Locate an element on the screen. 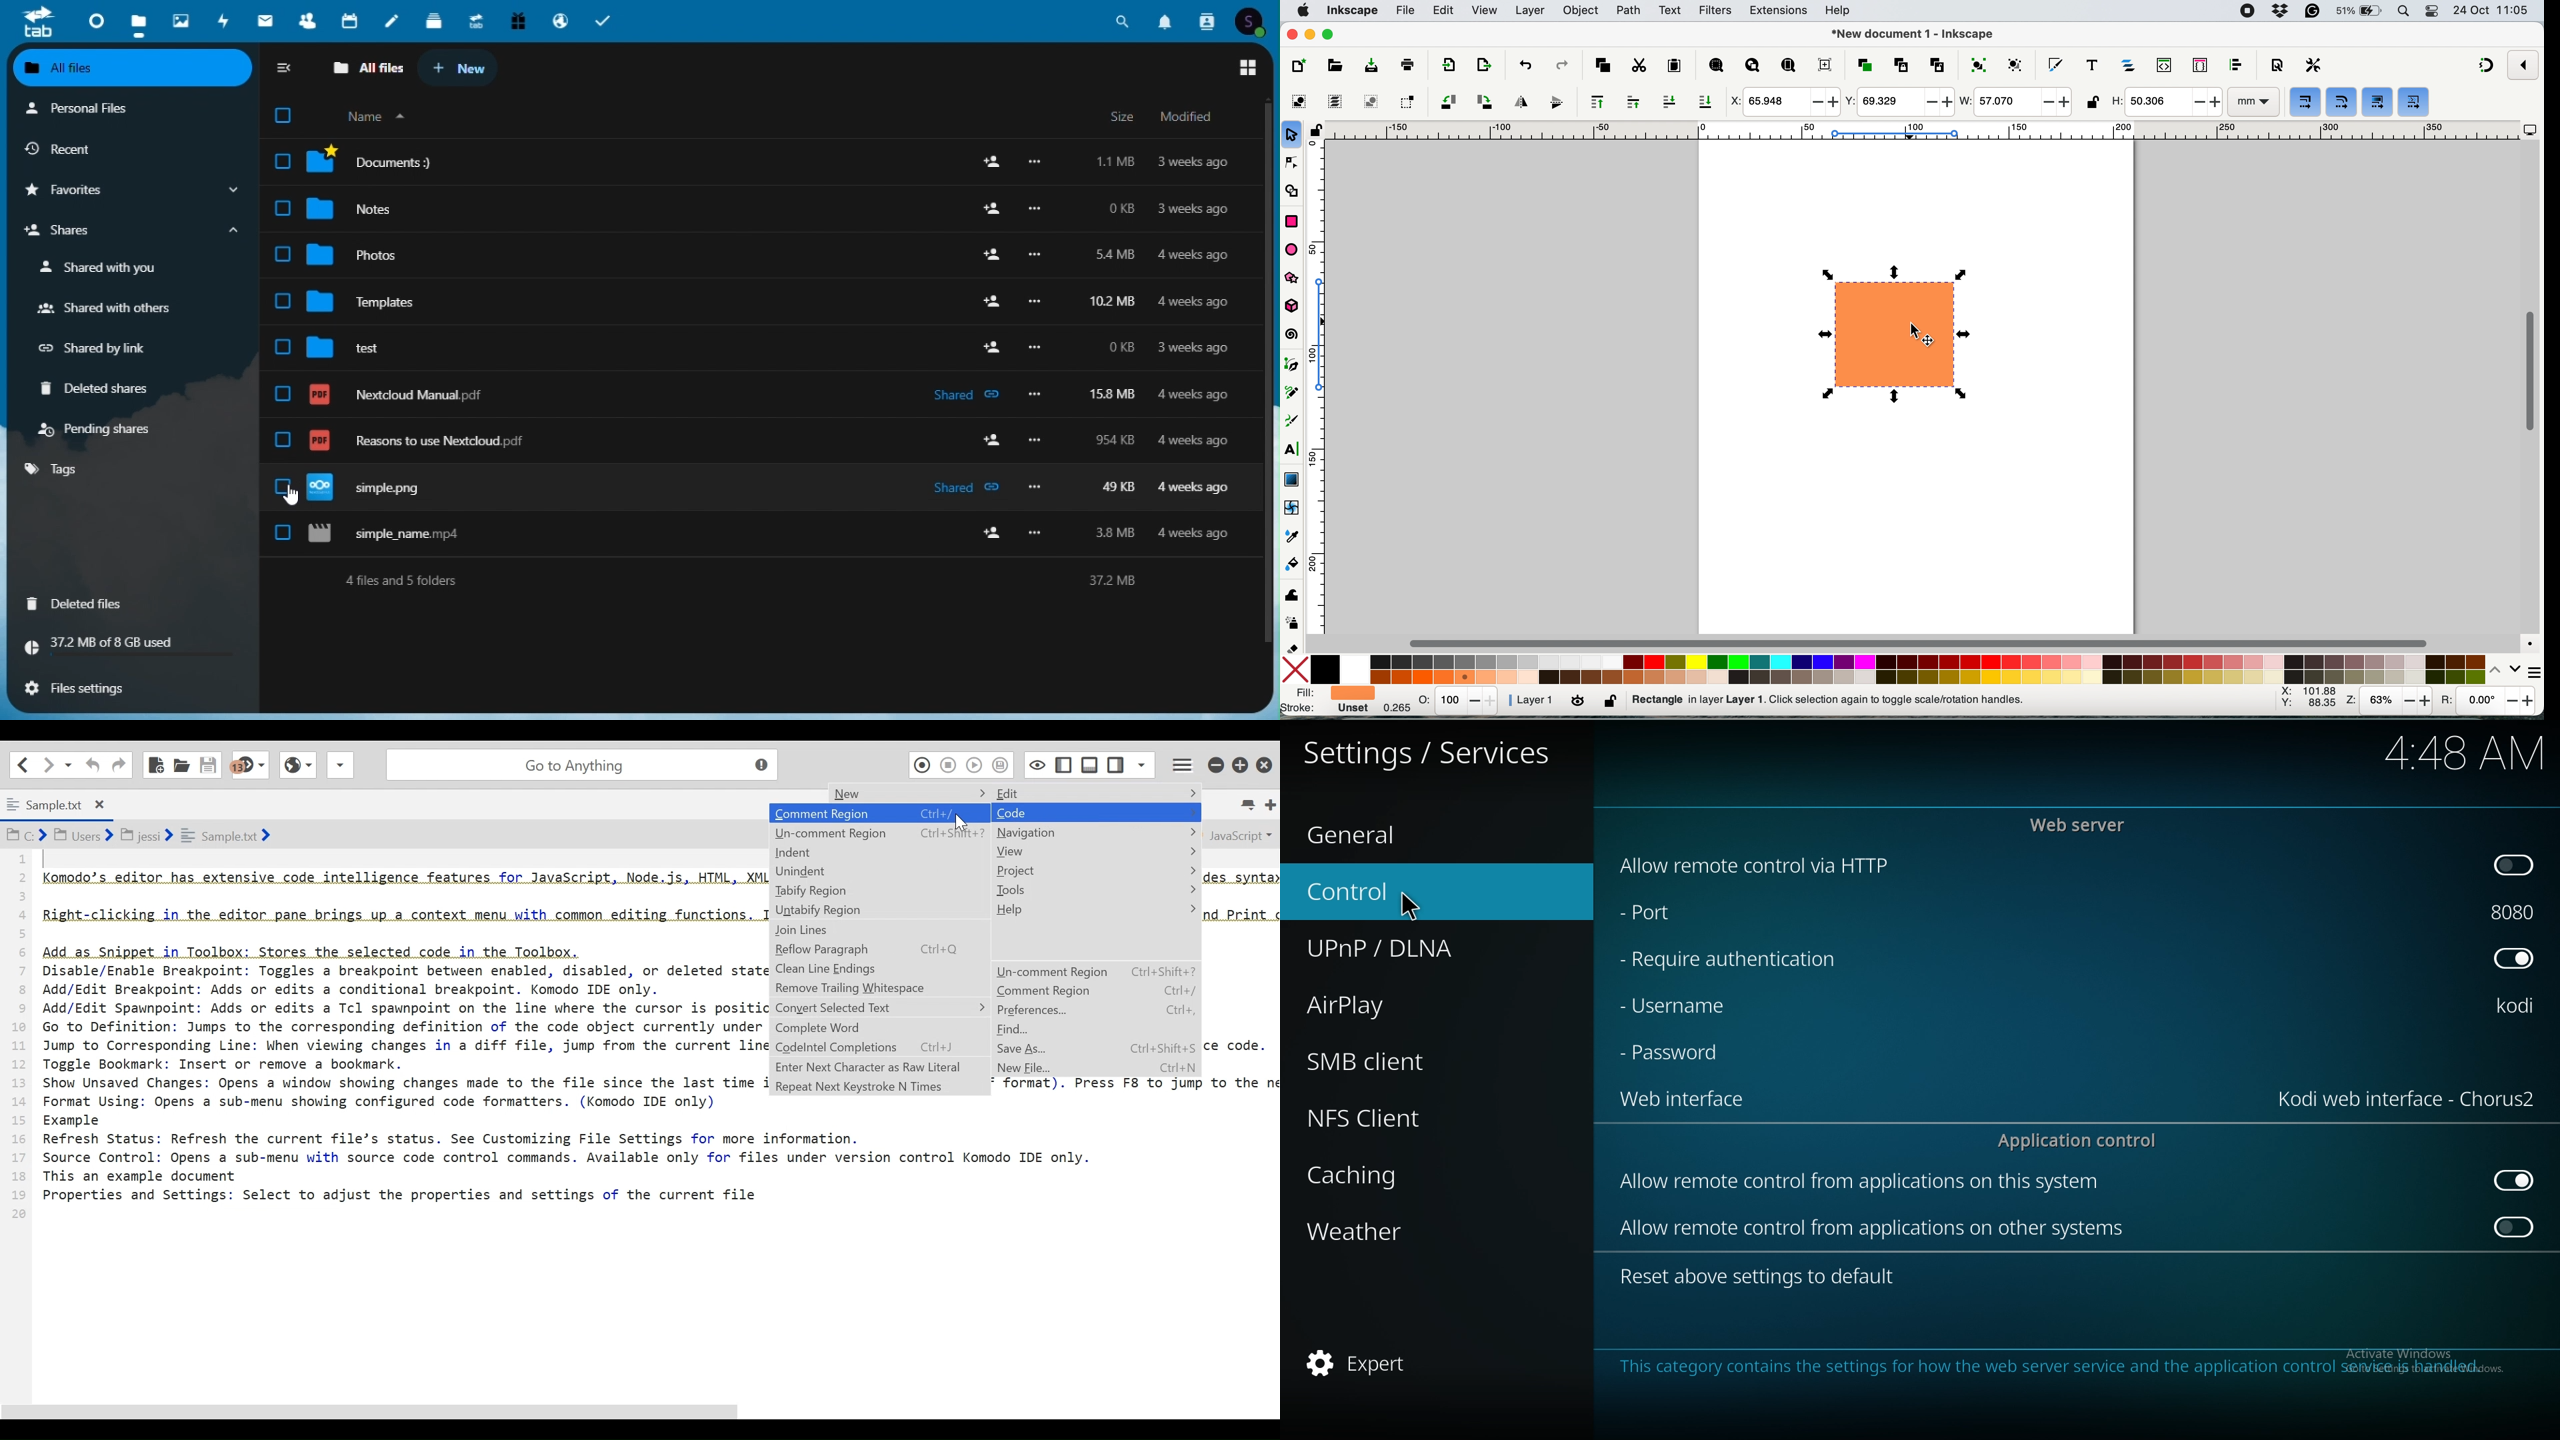  deleted files is located at coordinates (82, 602).